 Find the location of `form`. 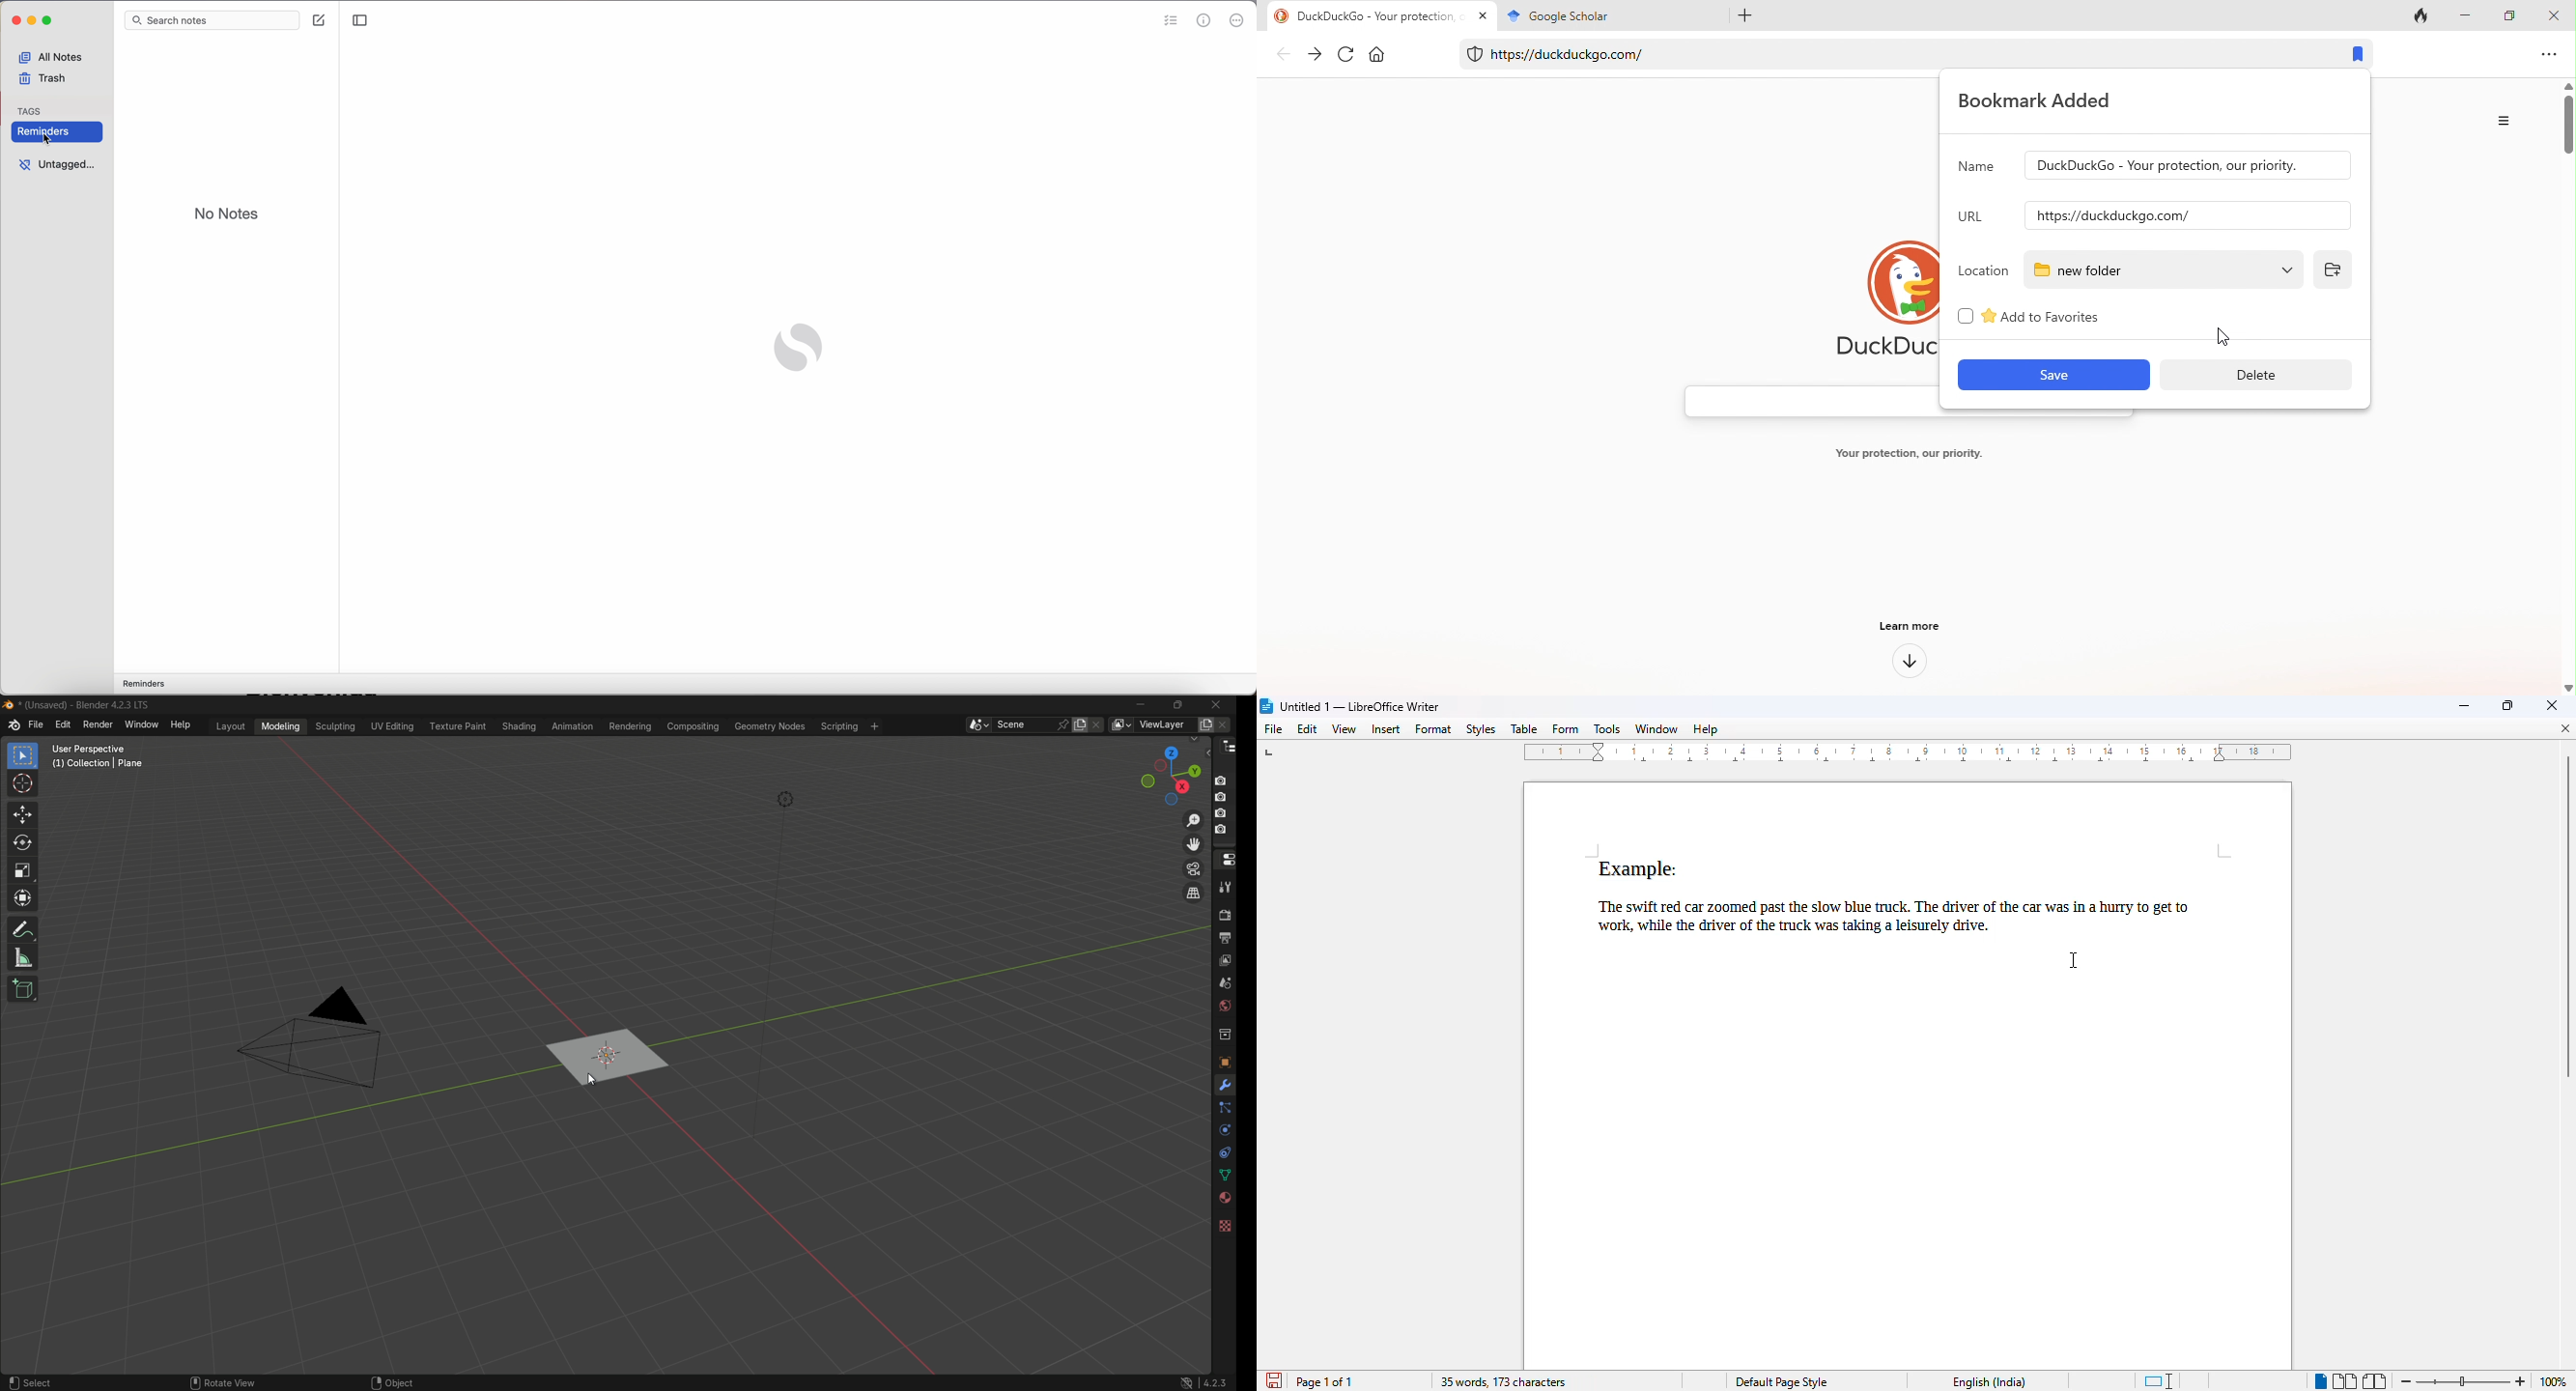

form is located at coordinates (1566, 729).